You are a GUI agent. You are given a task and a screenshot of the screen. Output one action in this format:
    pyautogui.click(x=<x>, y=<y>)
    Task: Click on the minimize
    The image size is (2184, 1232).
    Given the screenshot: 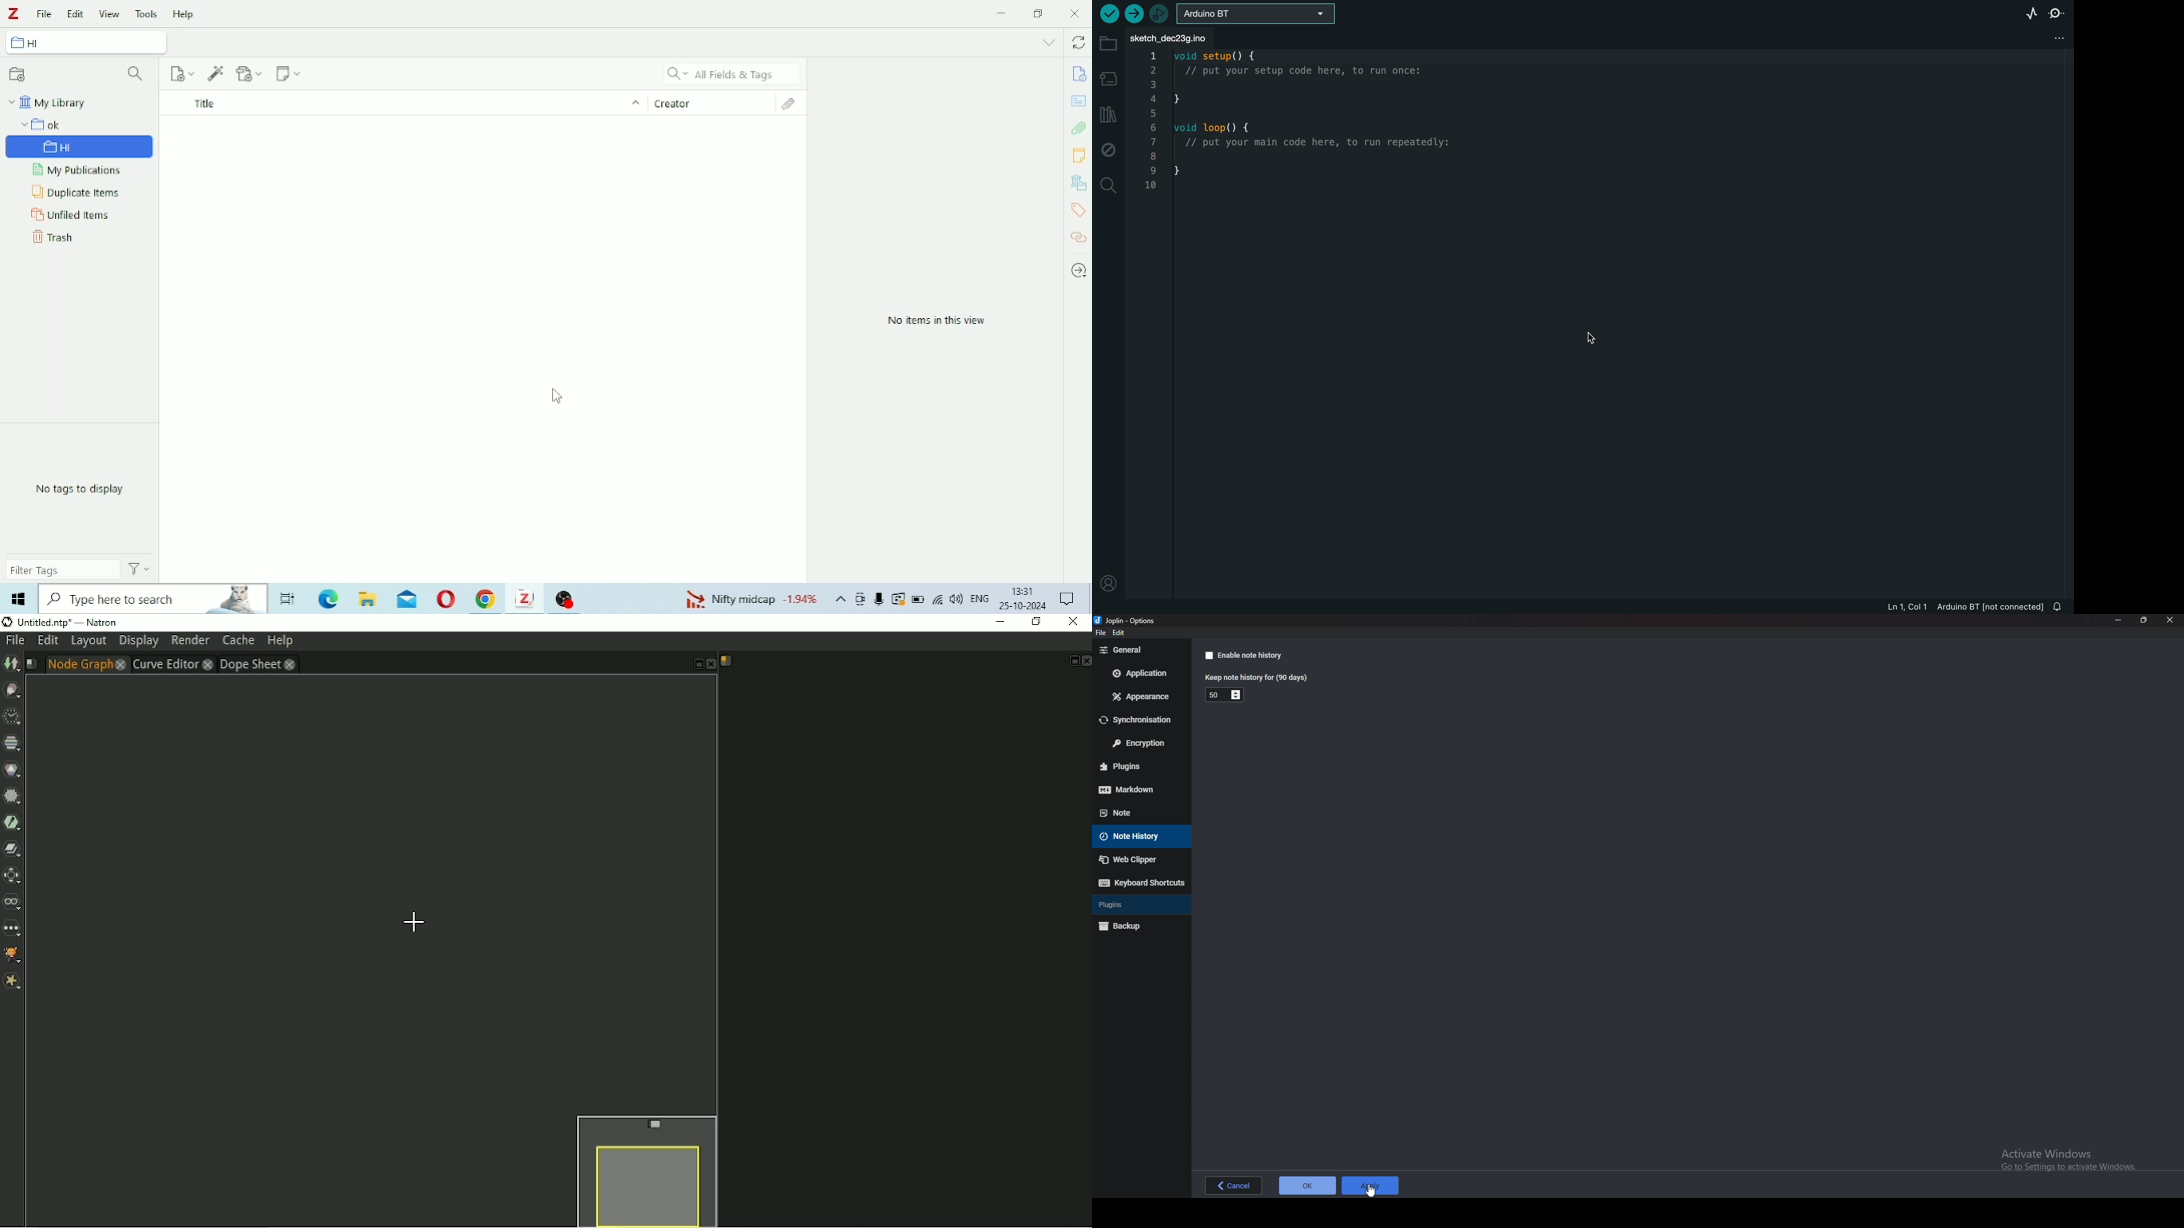 What is the action you would take?
    pyautogui.click(x=2118, y=620)
    